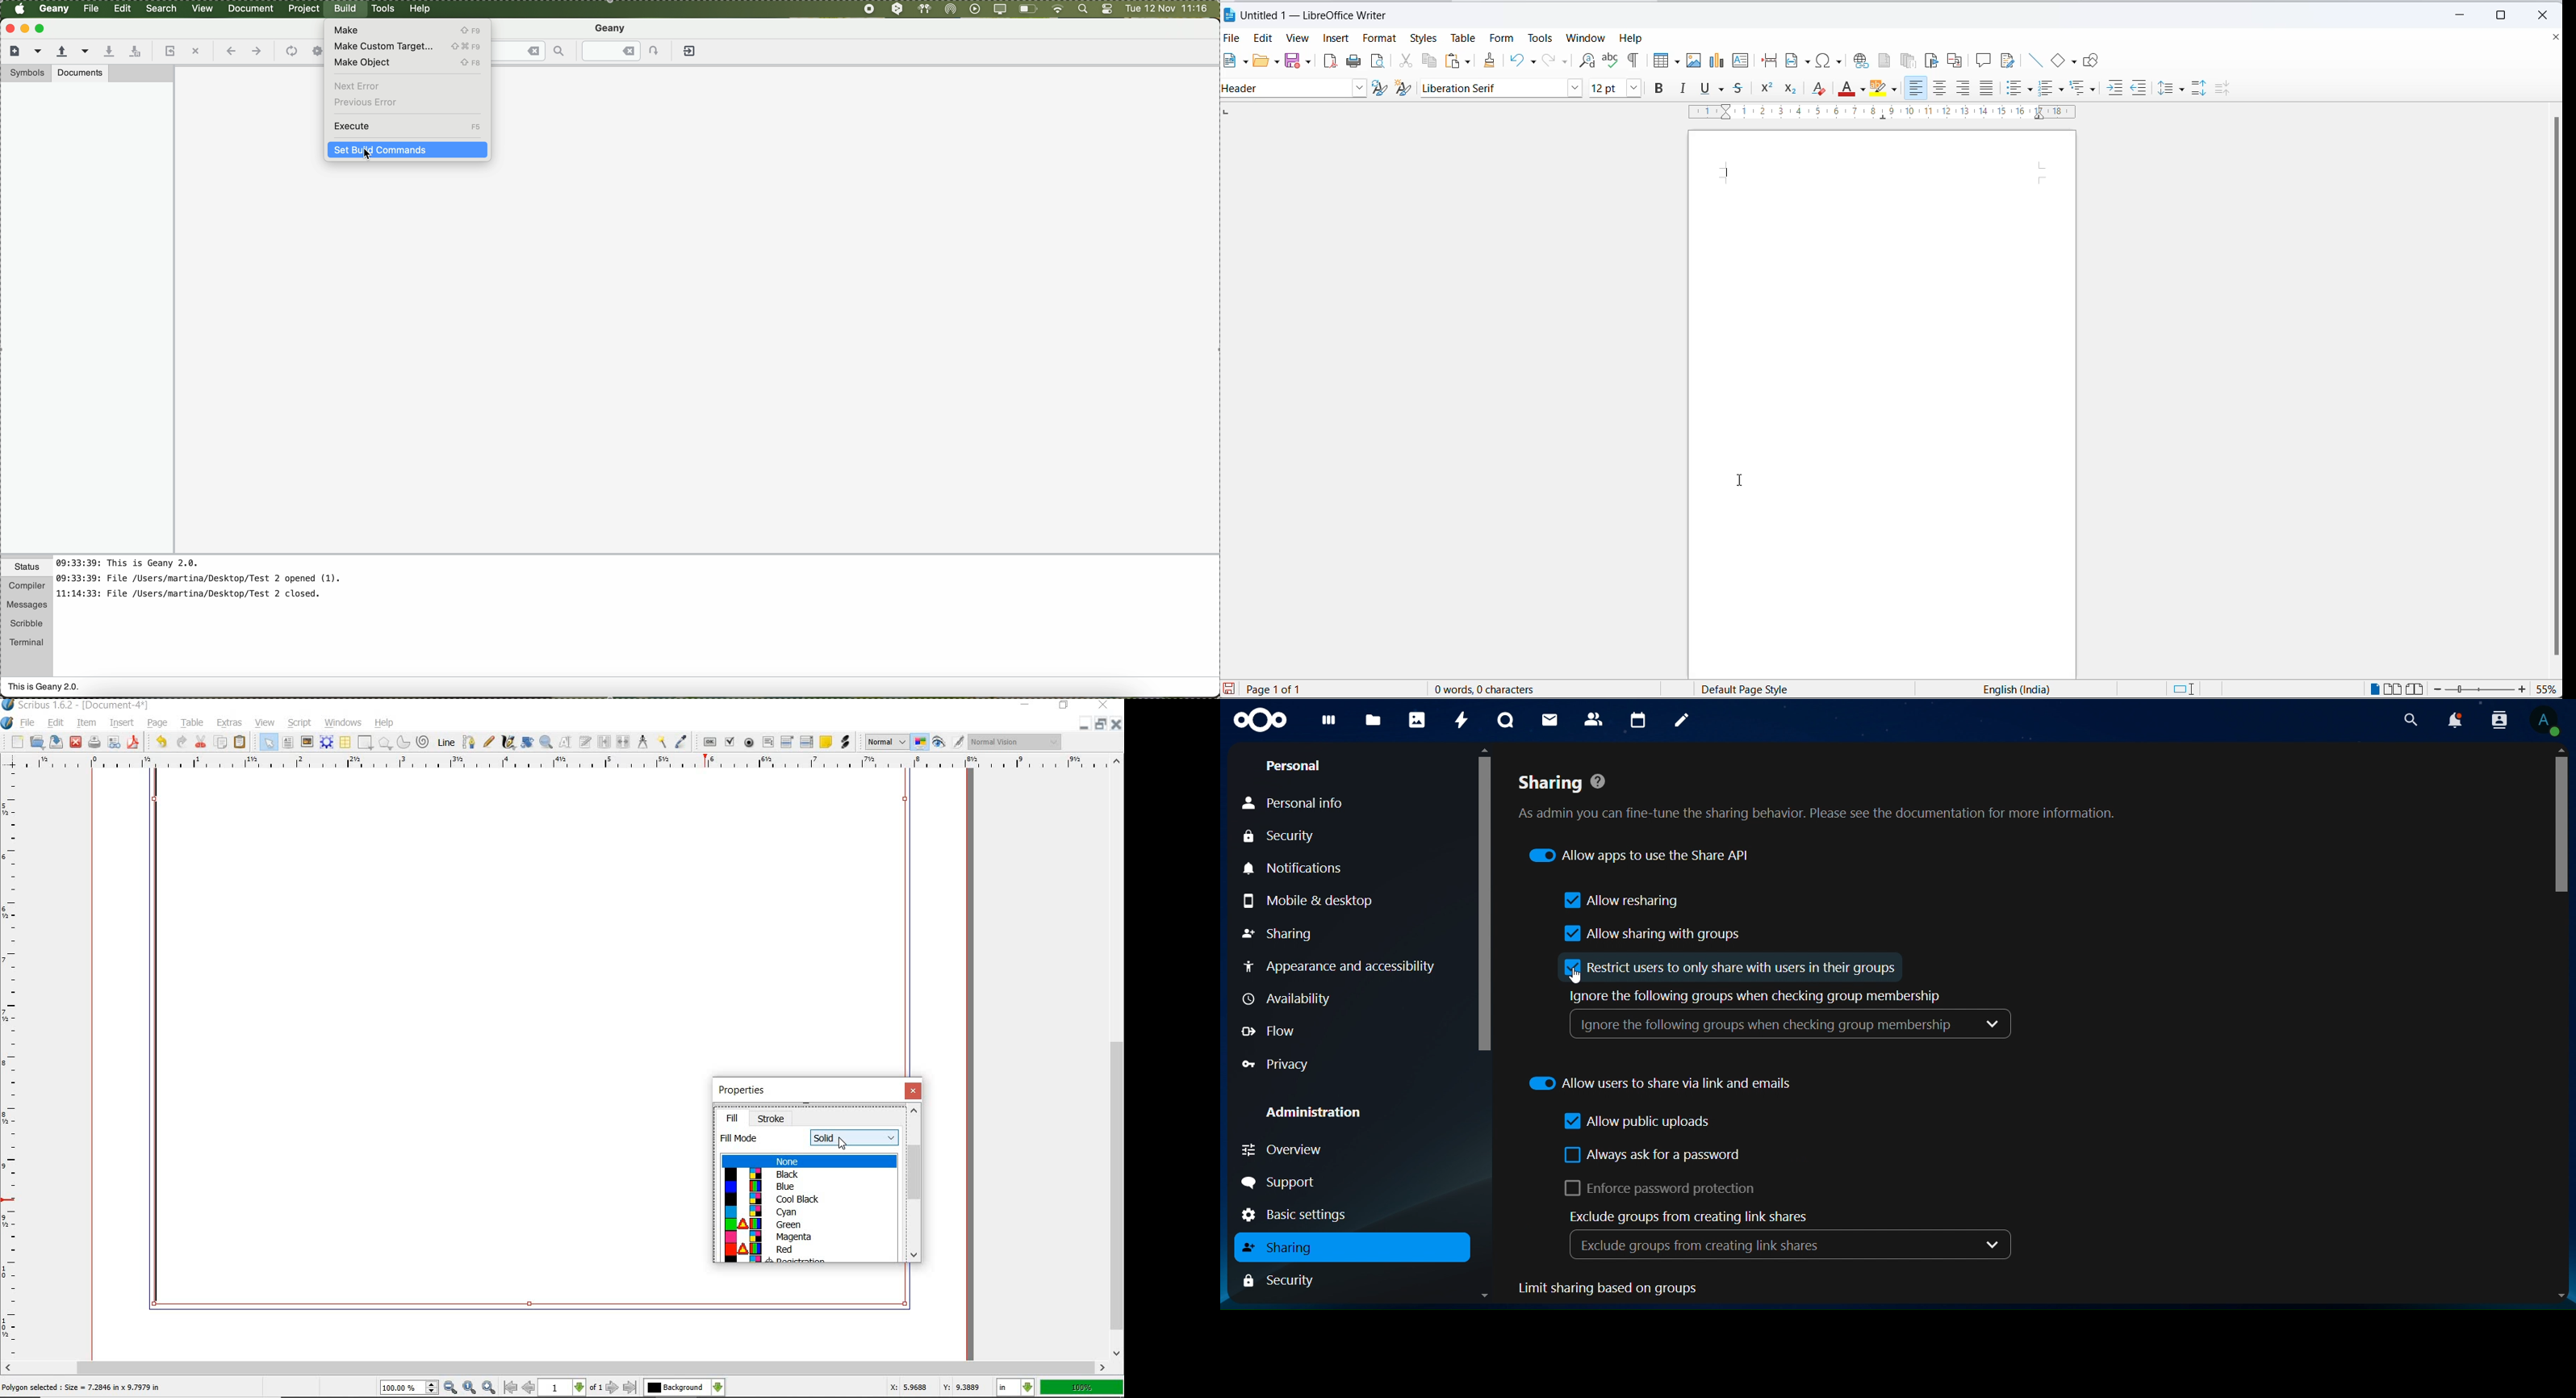 The width and height of the screenshot is (2576, 1400). I want to click on decrease paragraphing space, so click(2227, 91).